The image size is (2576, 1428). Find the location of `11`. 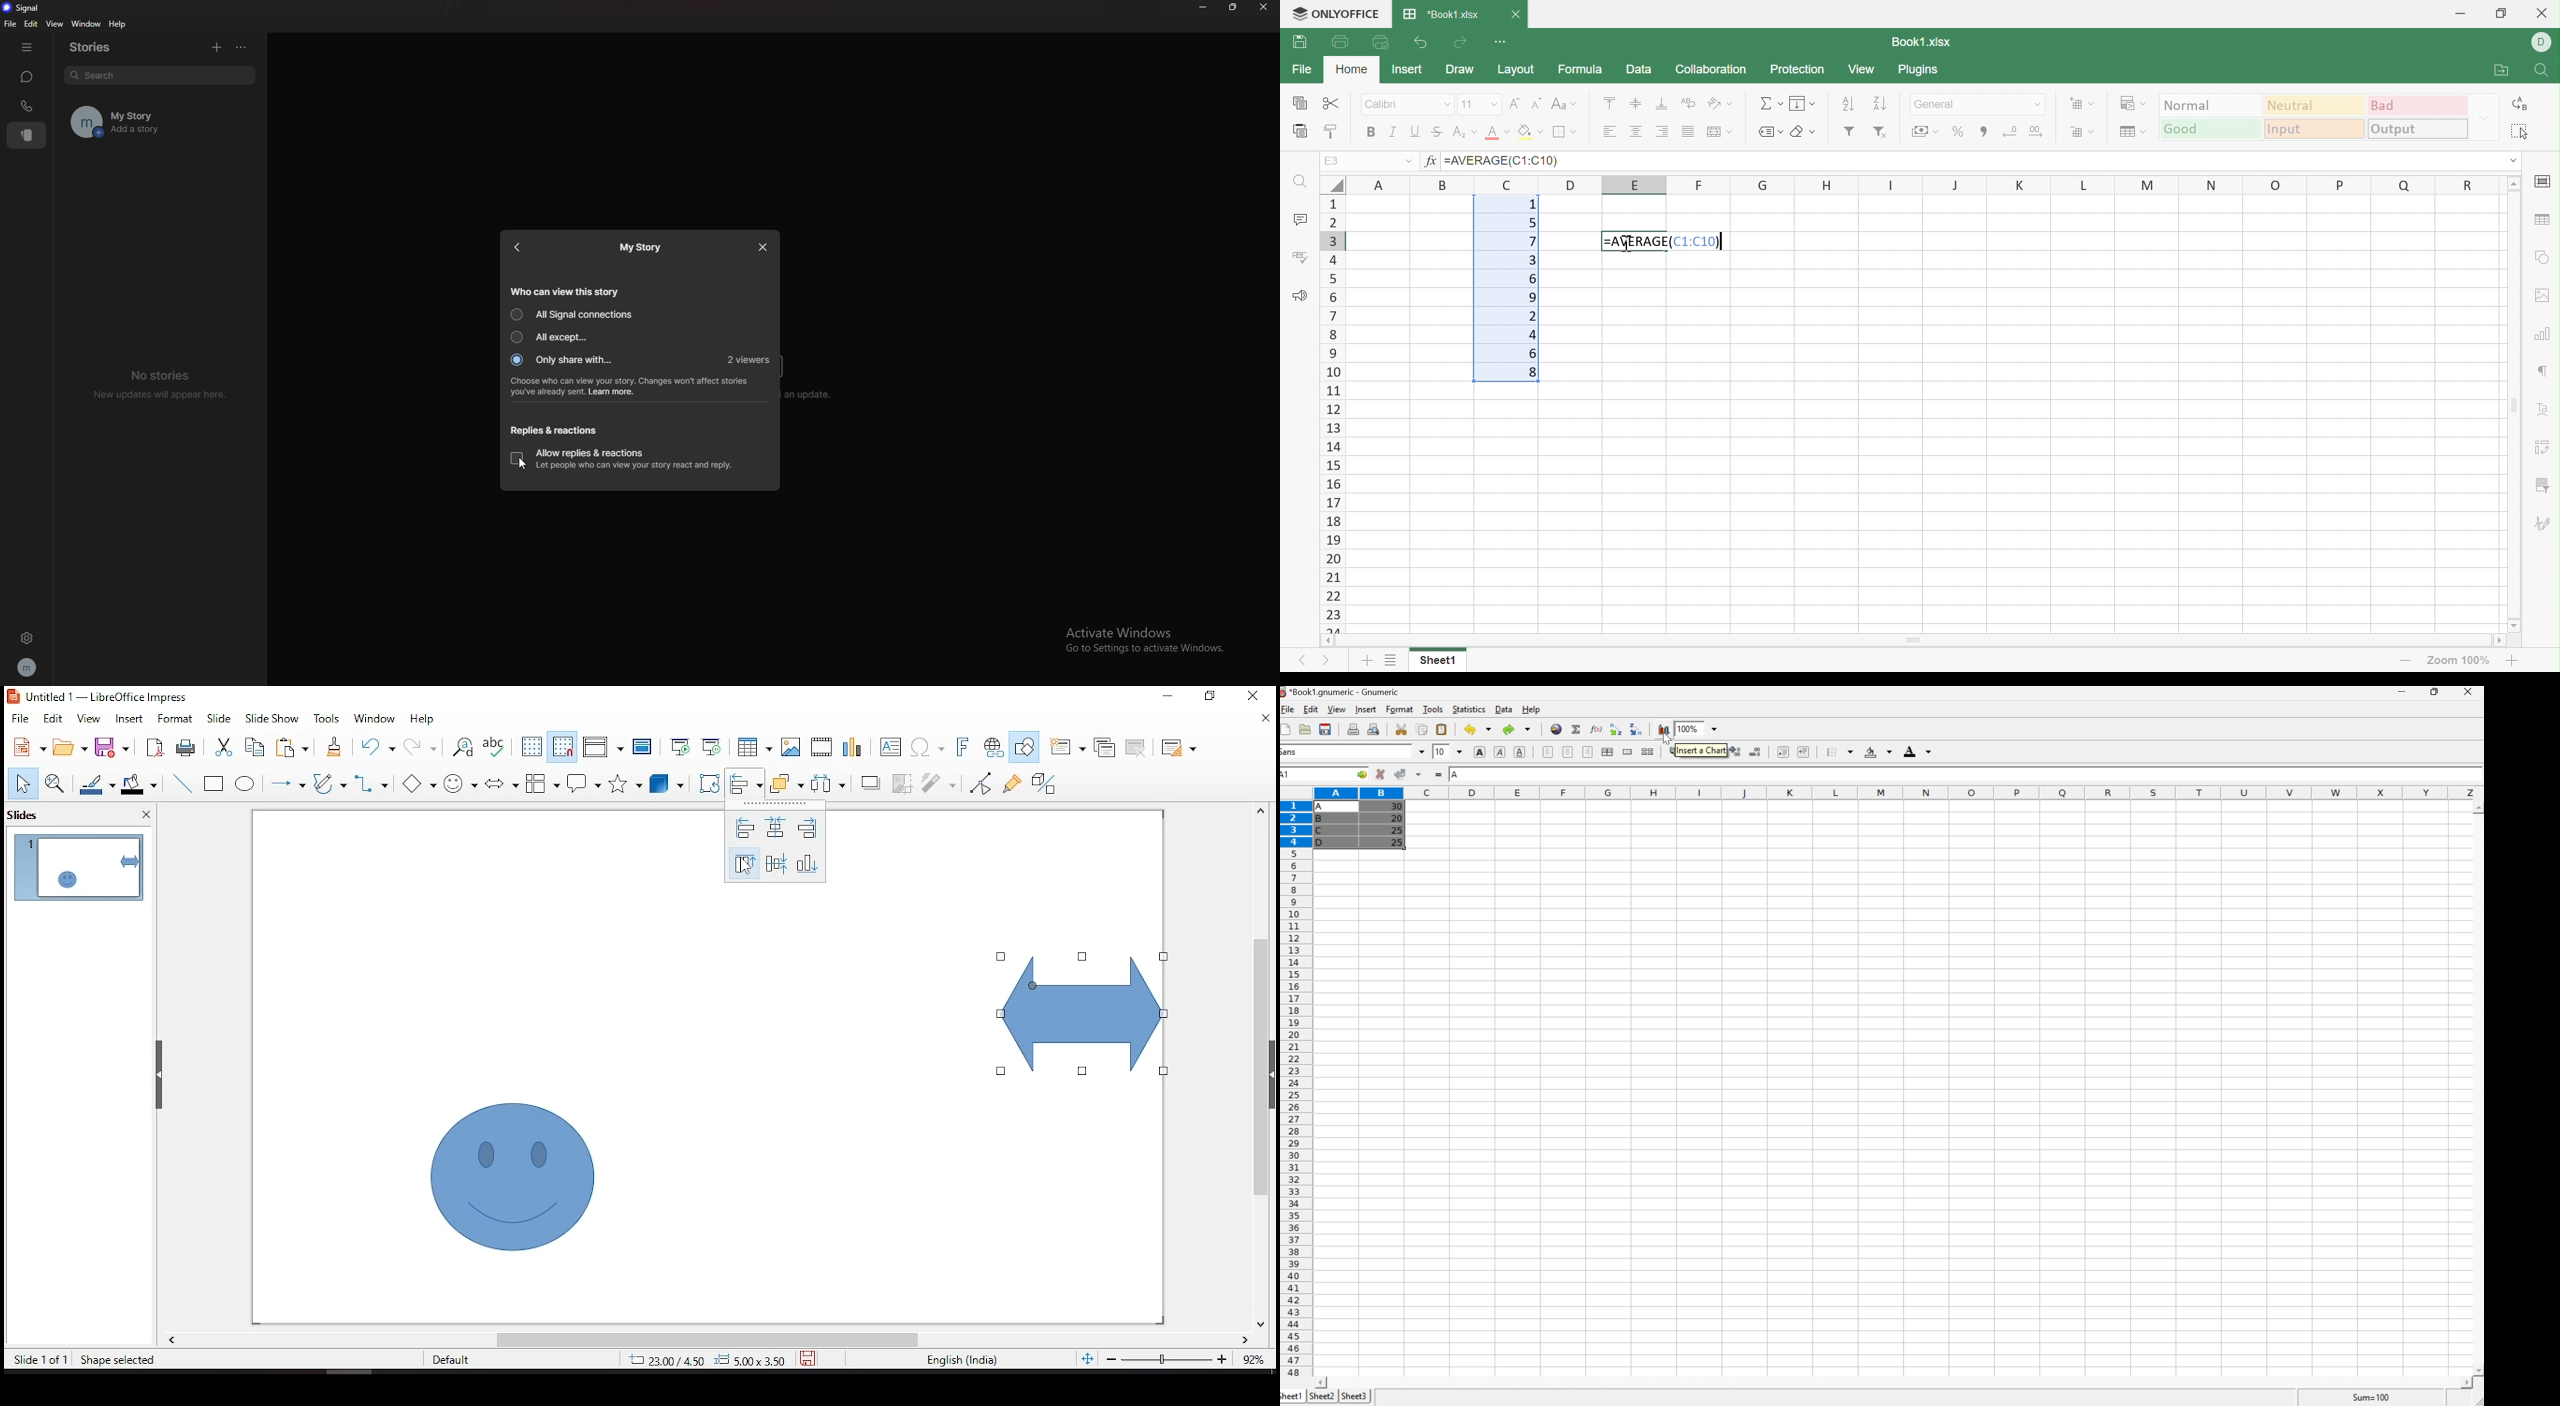

11 is located at coordinates (1468, 105).